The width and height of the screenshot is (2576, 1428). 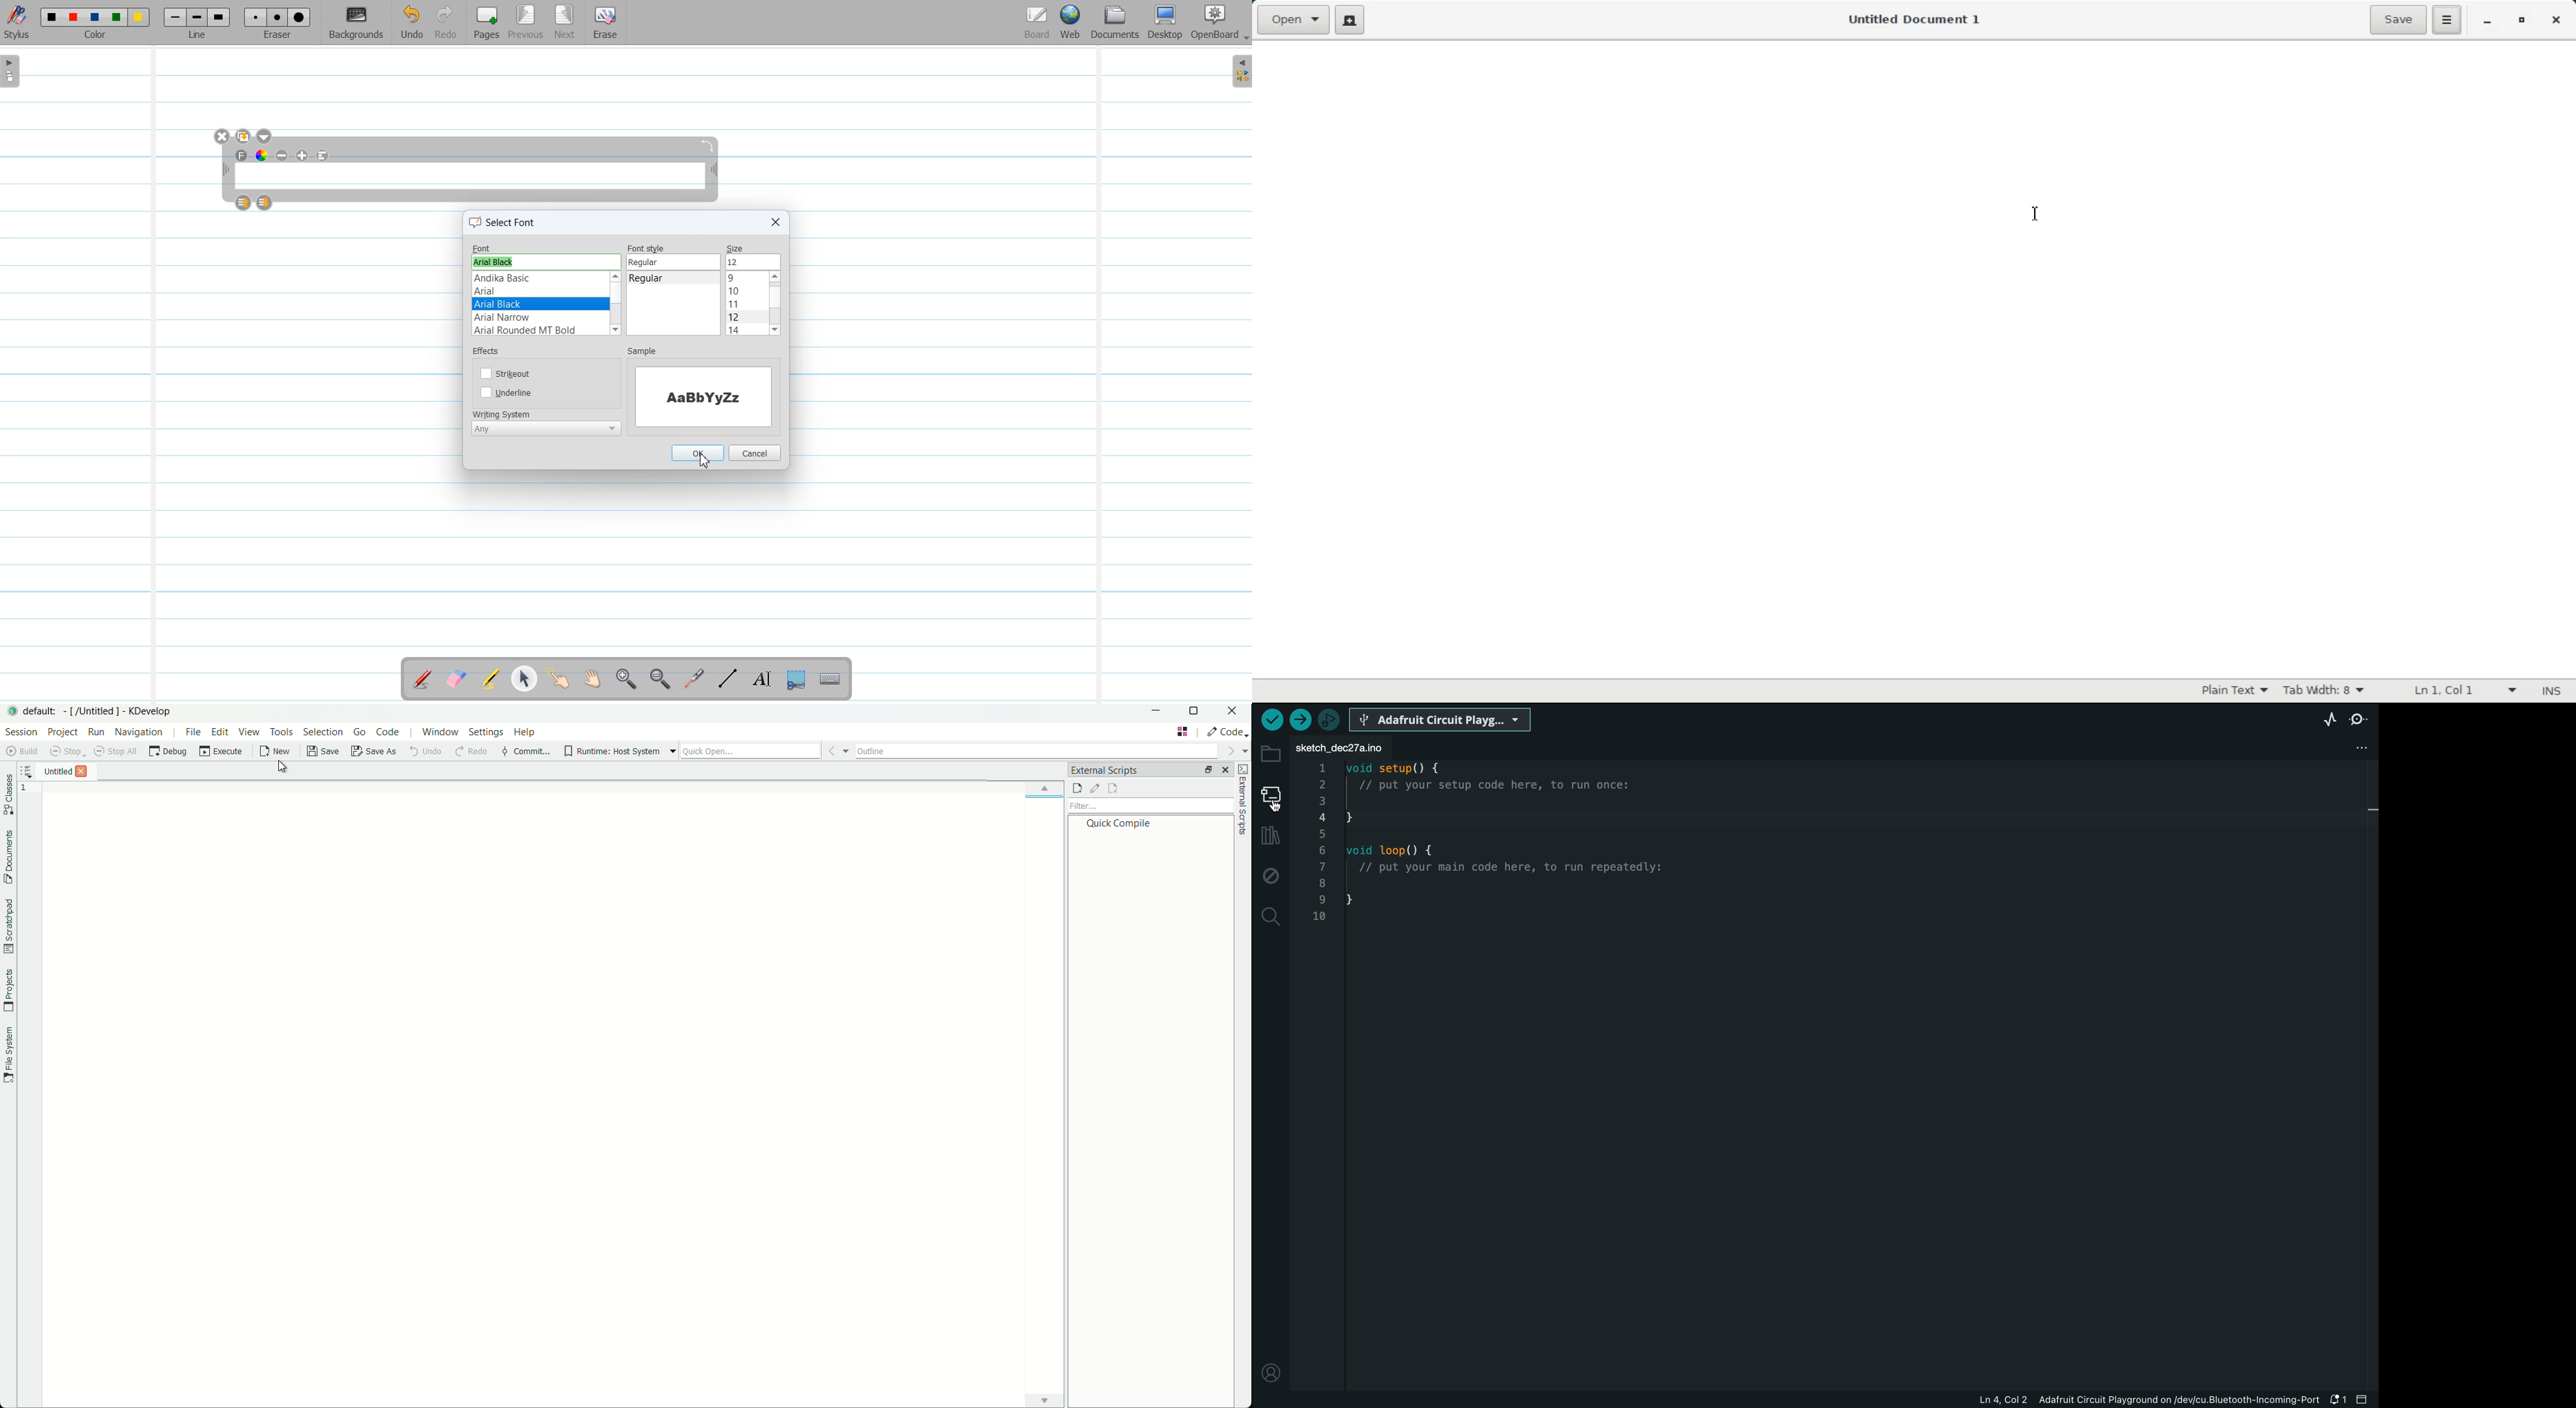 What do you see at coordinates (2556, 19) in the screenshot?
I see `Close` at bounding box center [2556, 19].